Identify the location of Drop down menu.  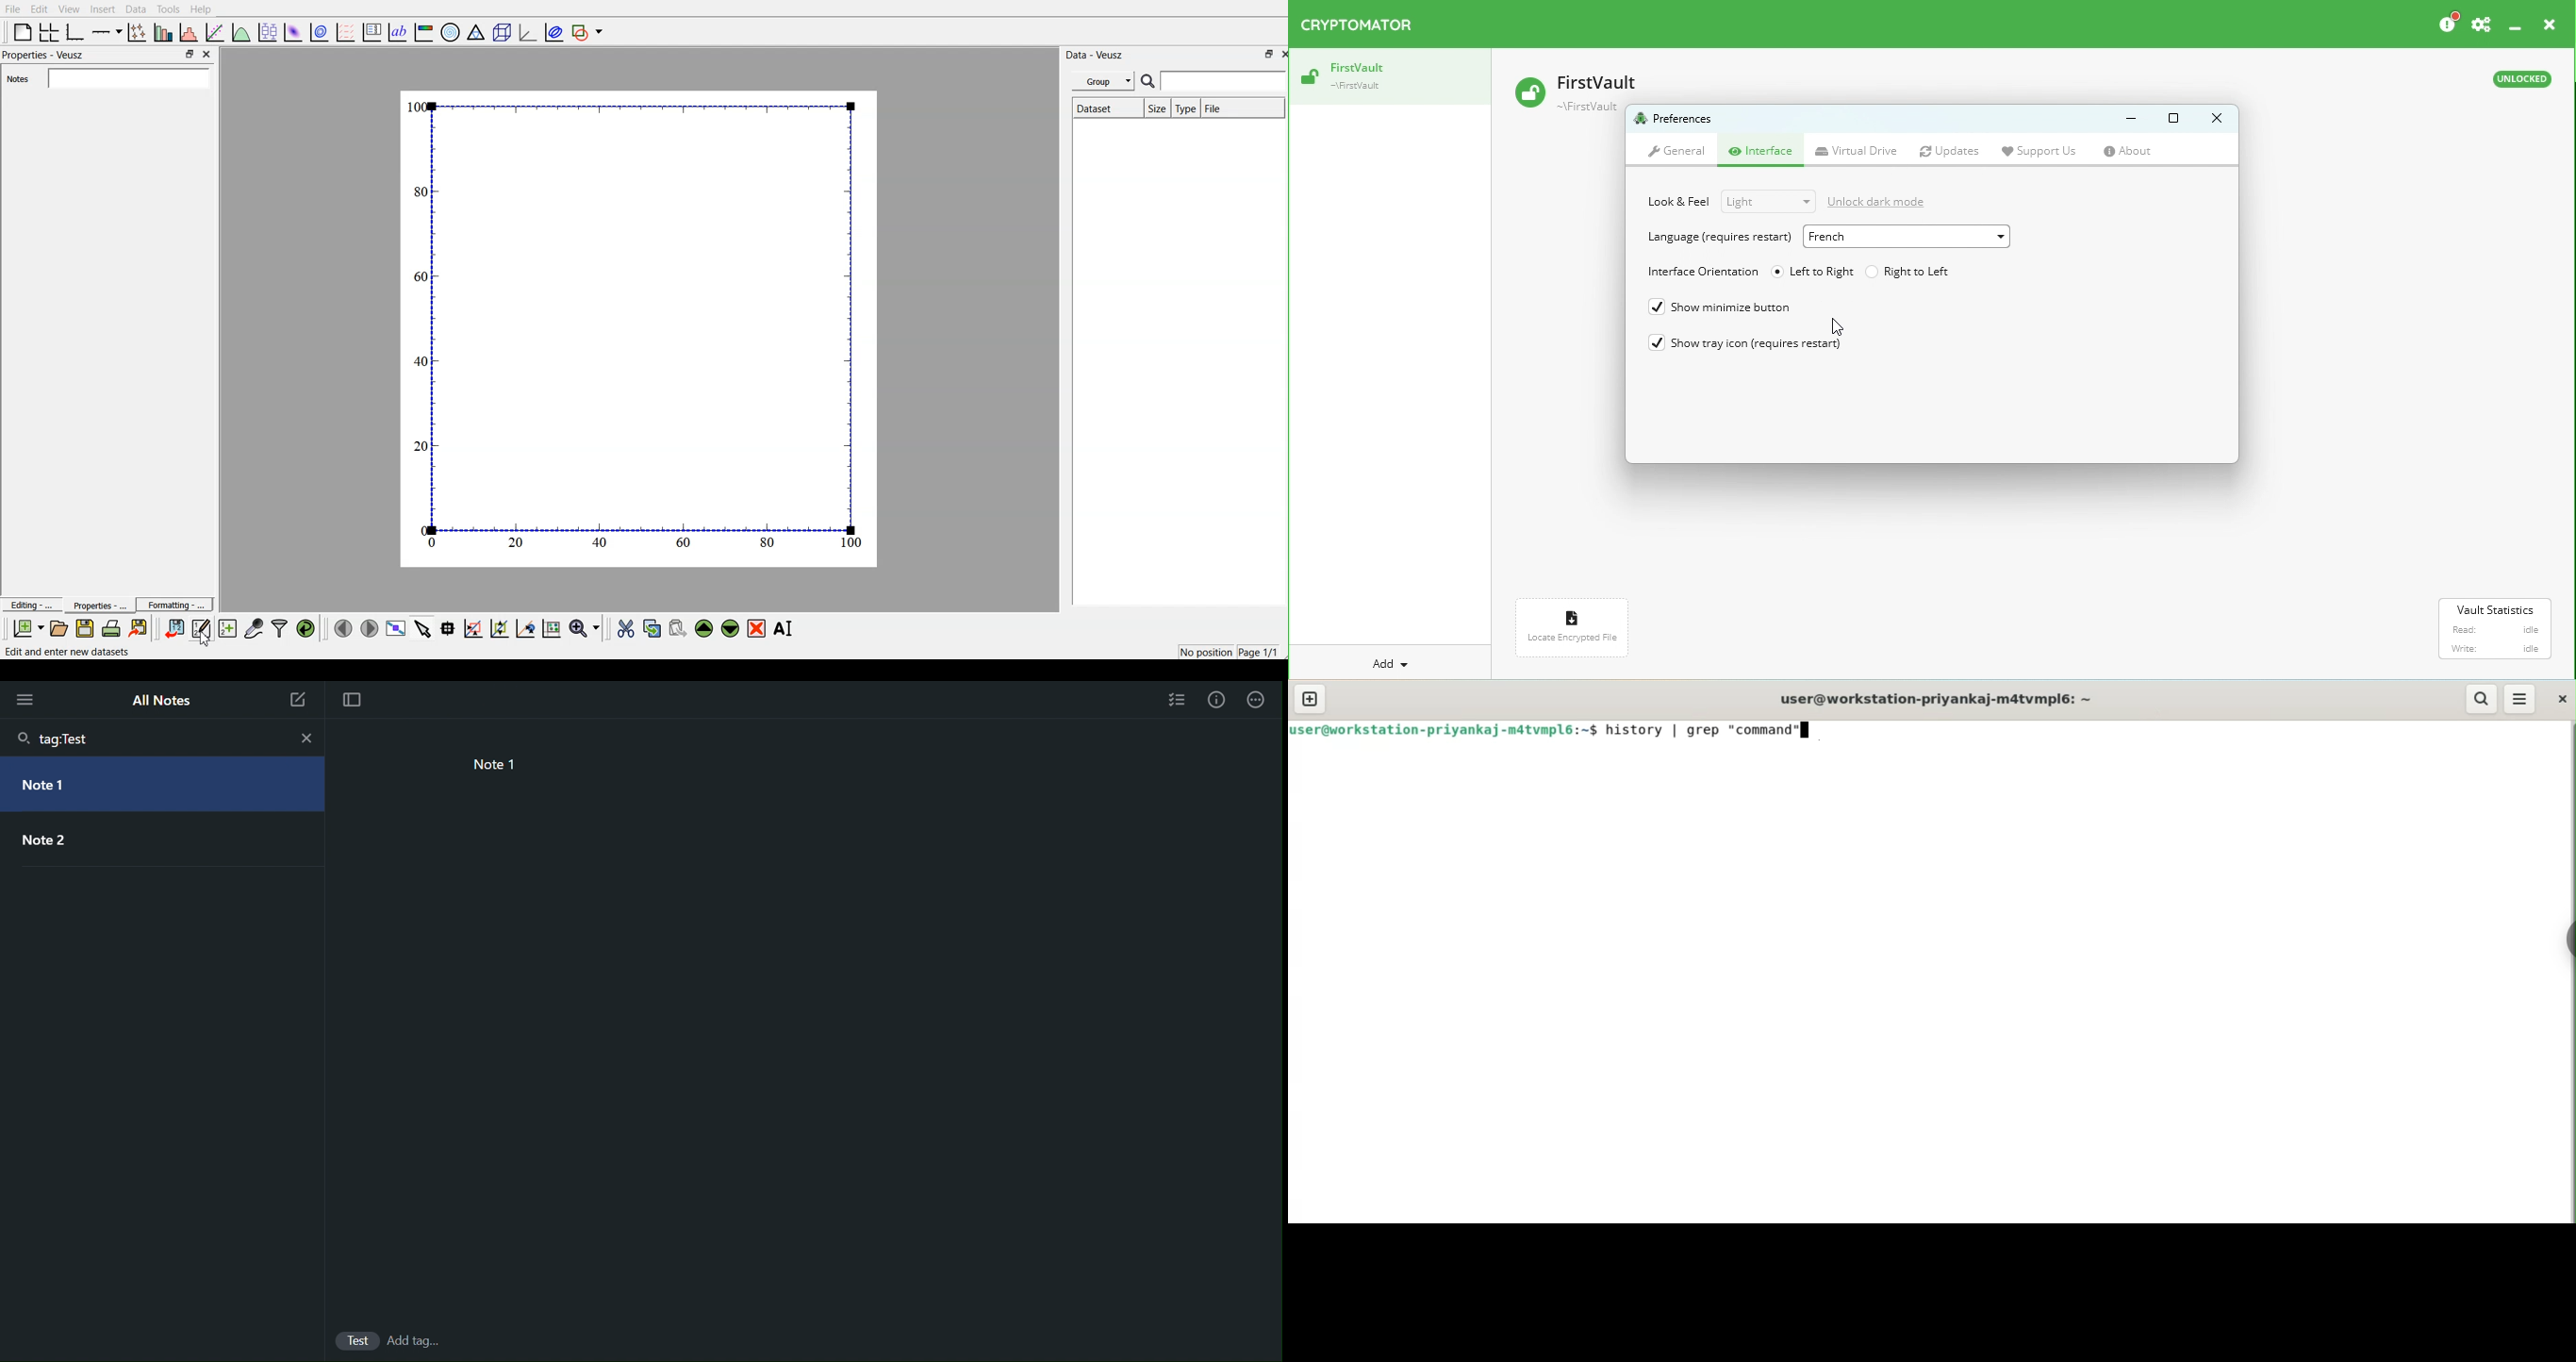
(1767, 202).